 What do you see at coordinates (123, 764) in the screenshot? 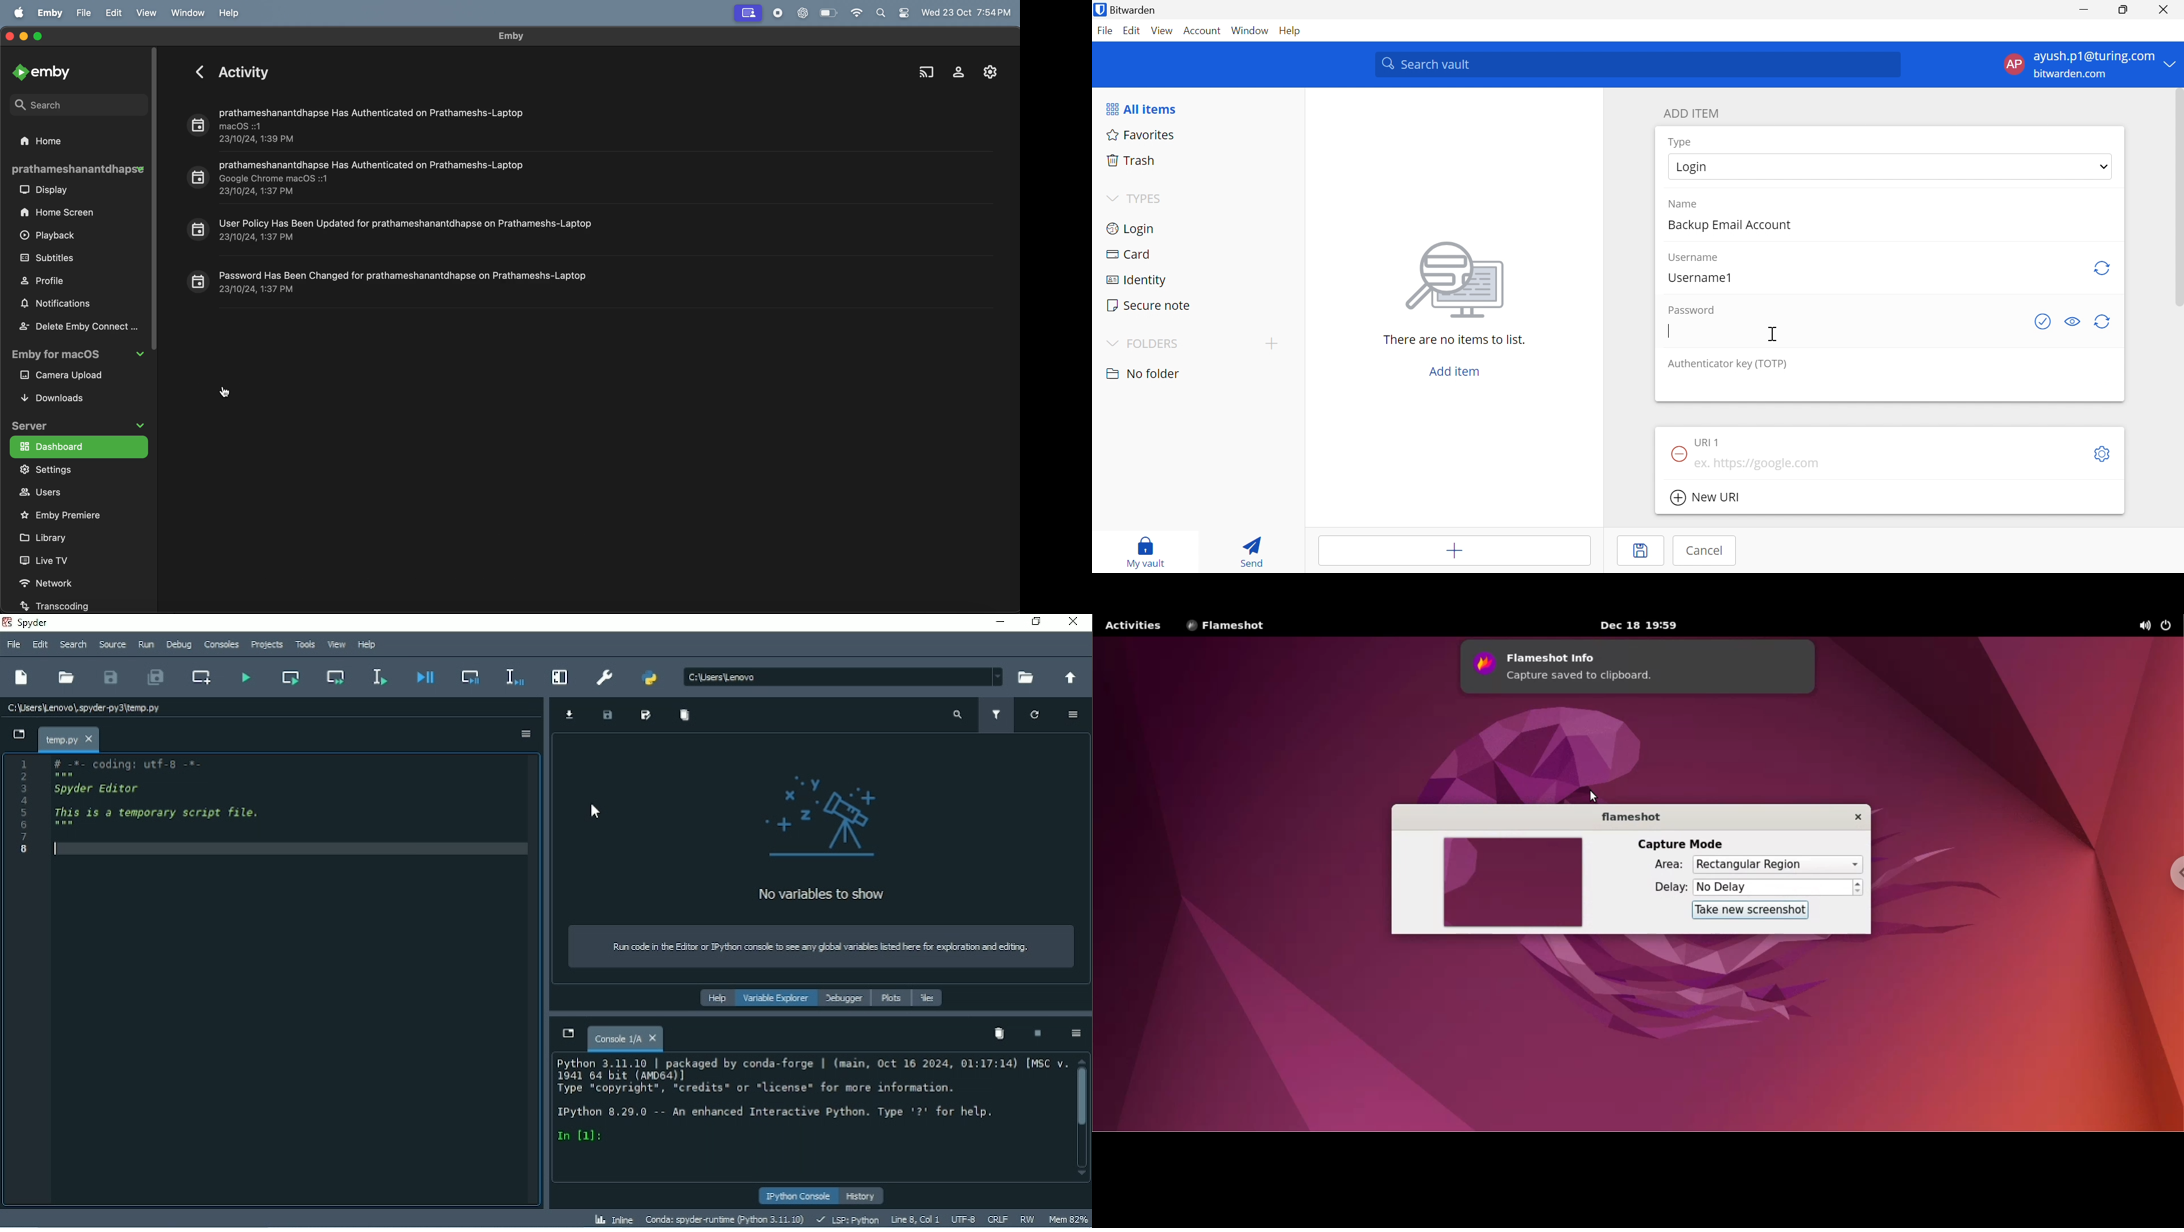
I see `Coding` at bounding box center [123, 764].